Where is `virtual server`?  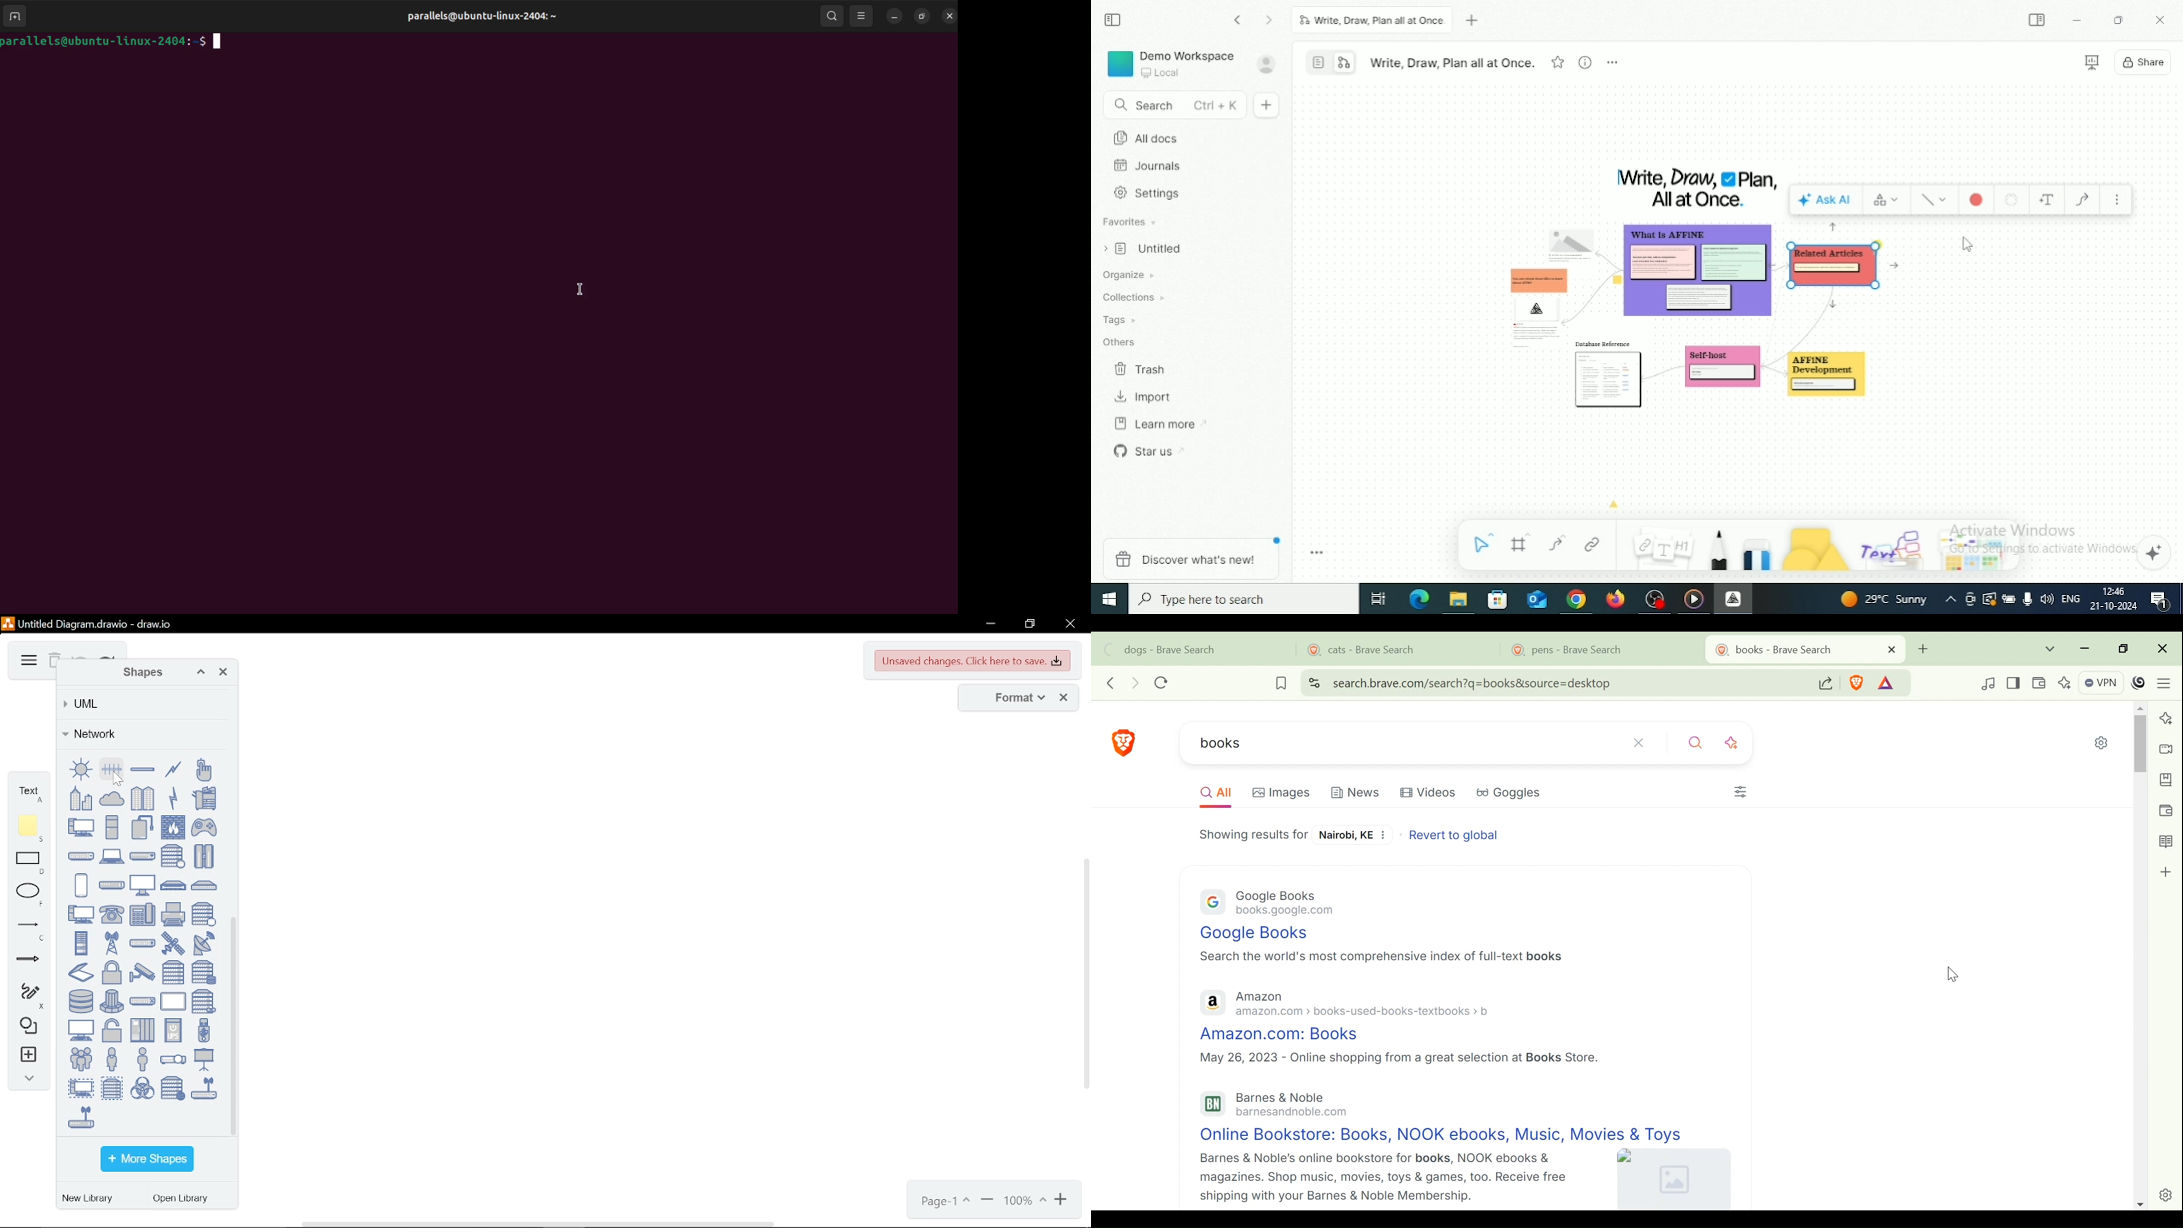 virtual server is located at coordinates (112, 1087).